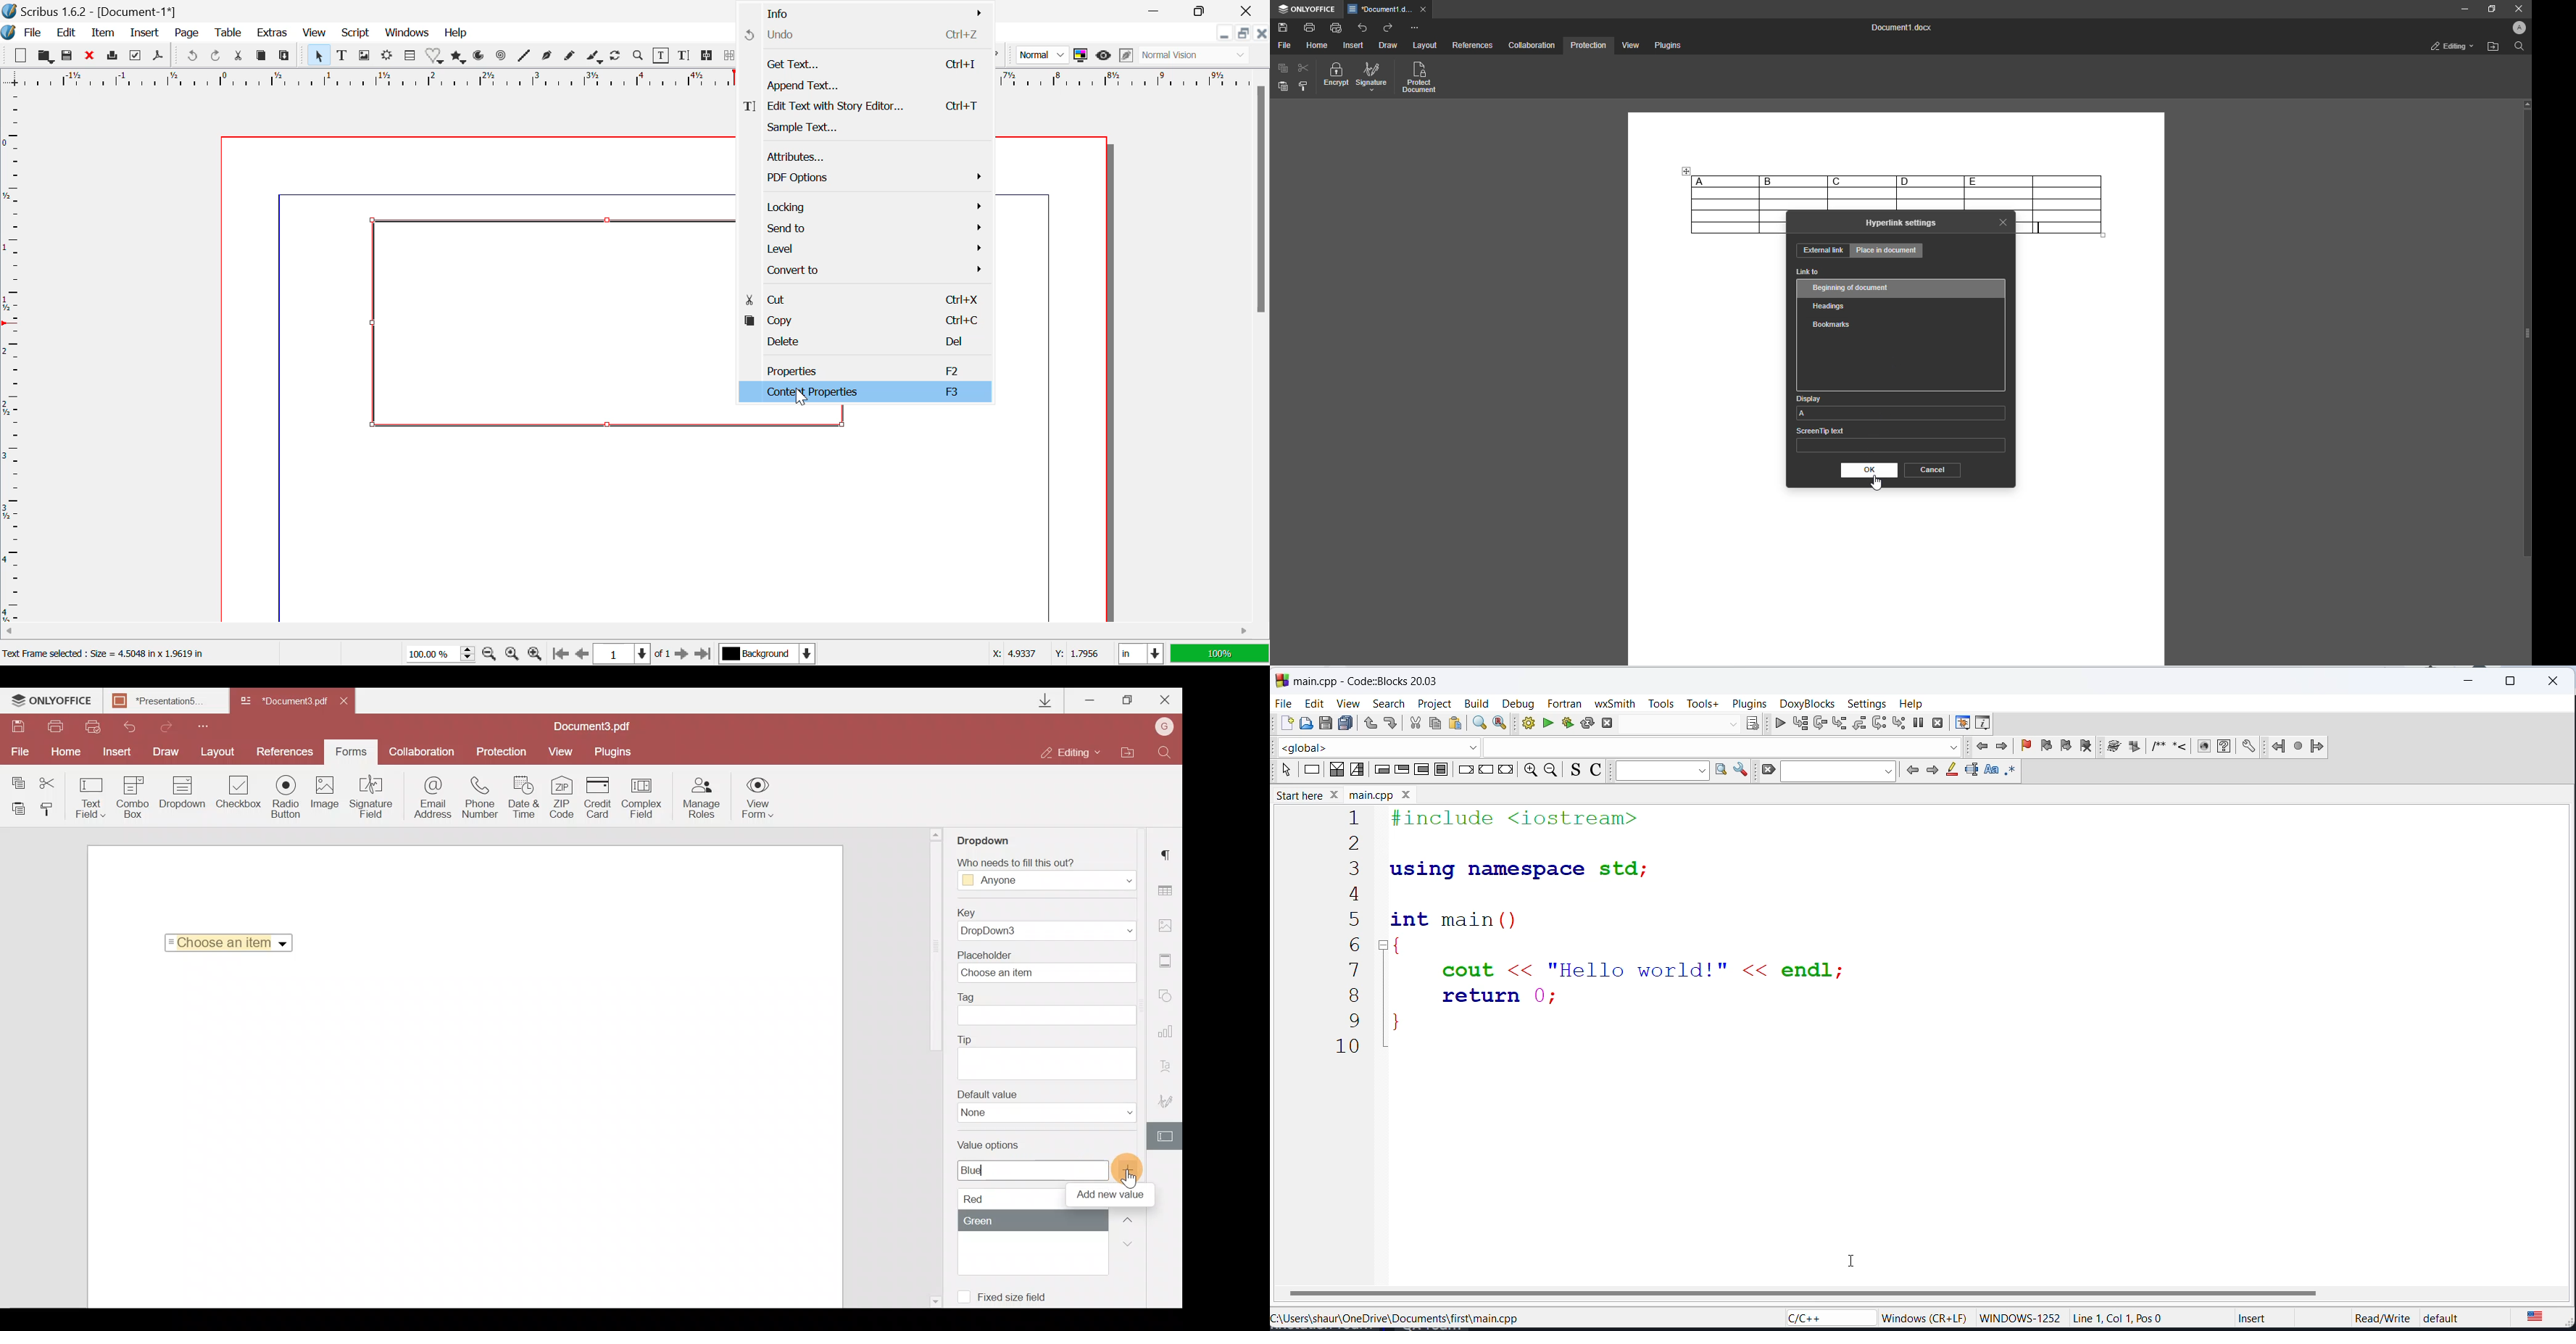 This screenshot has height=1344, width=2576. What do you see at coordinates (191, 57) in the screenshot?
I see `Undo` at bounding box center [191, 57].